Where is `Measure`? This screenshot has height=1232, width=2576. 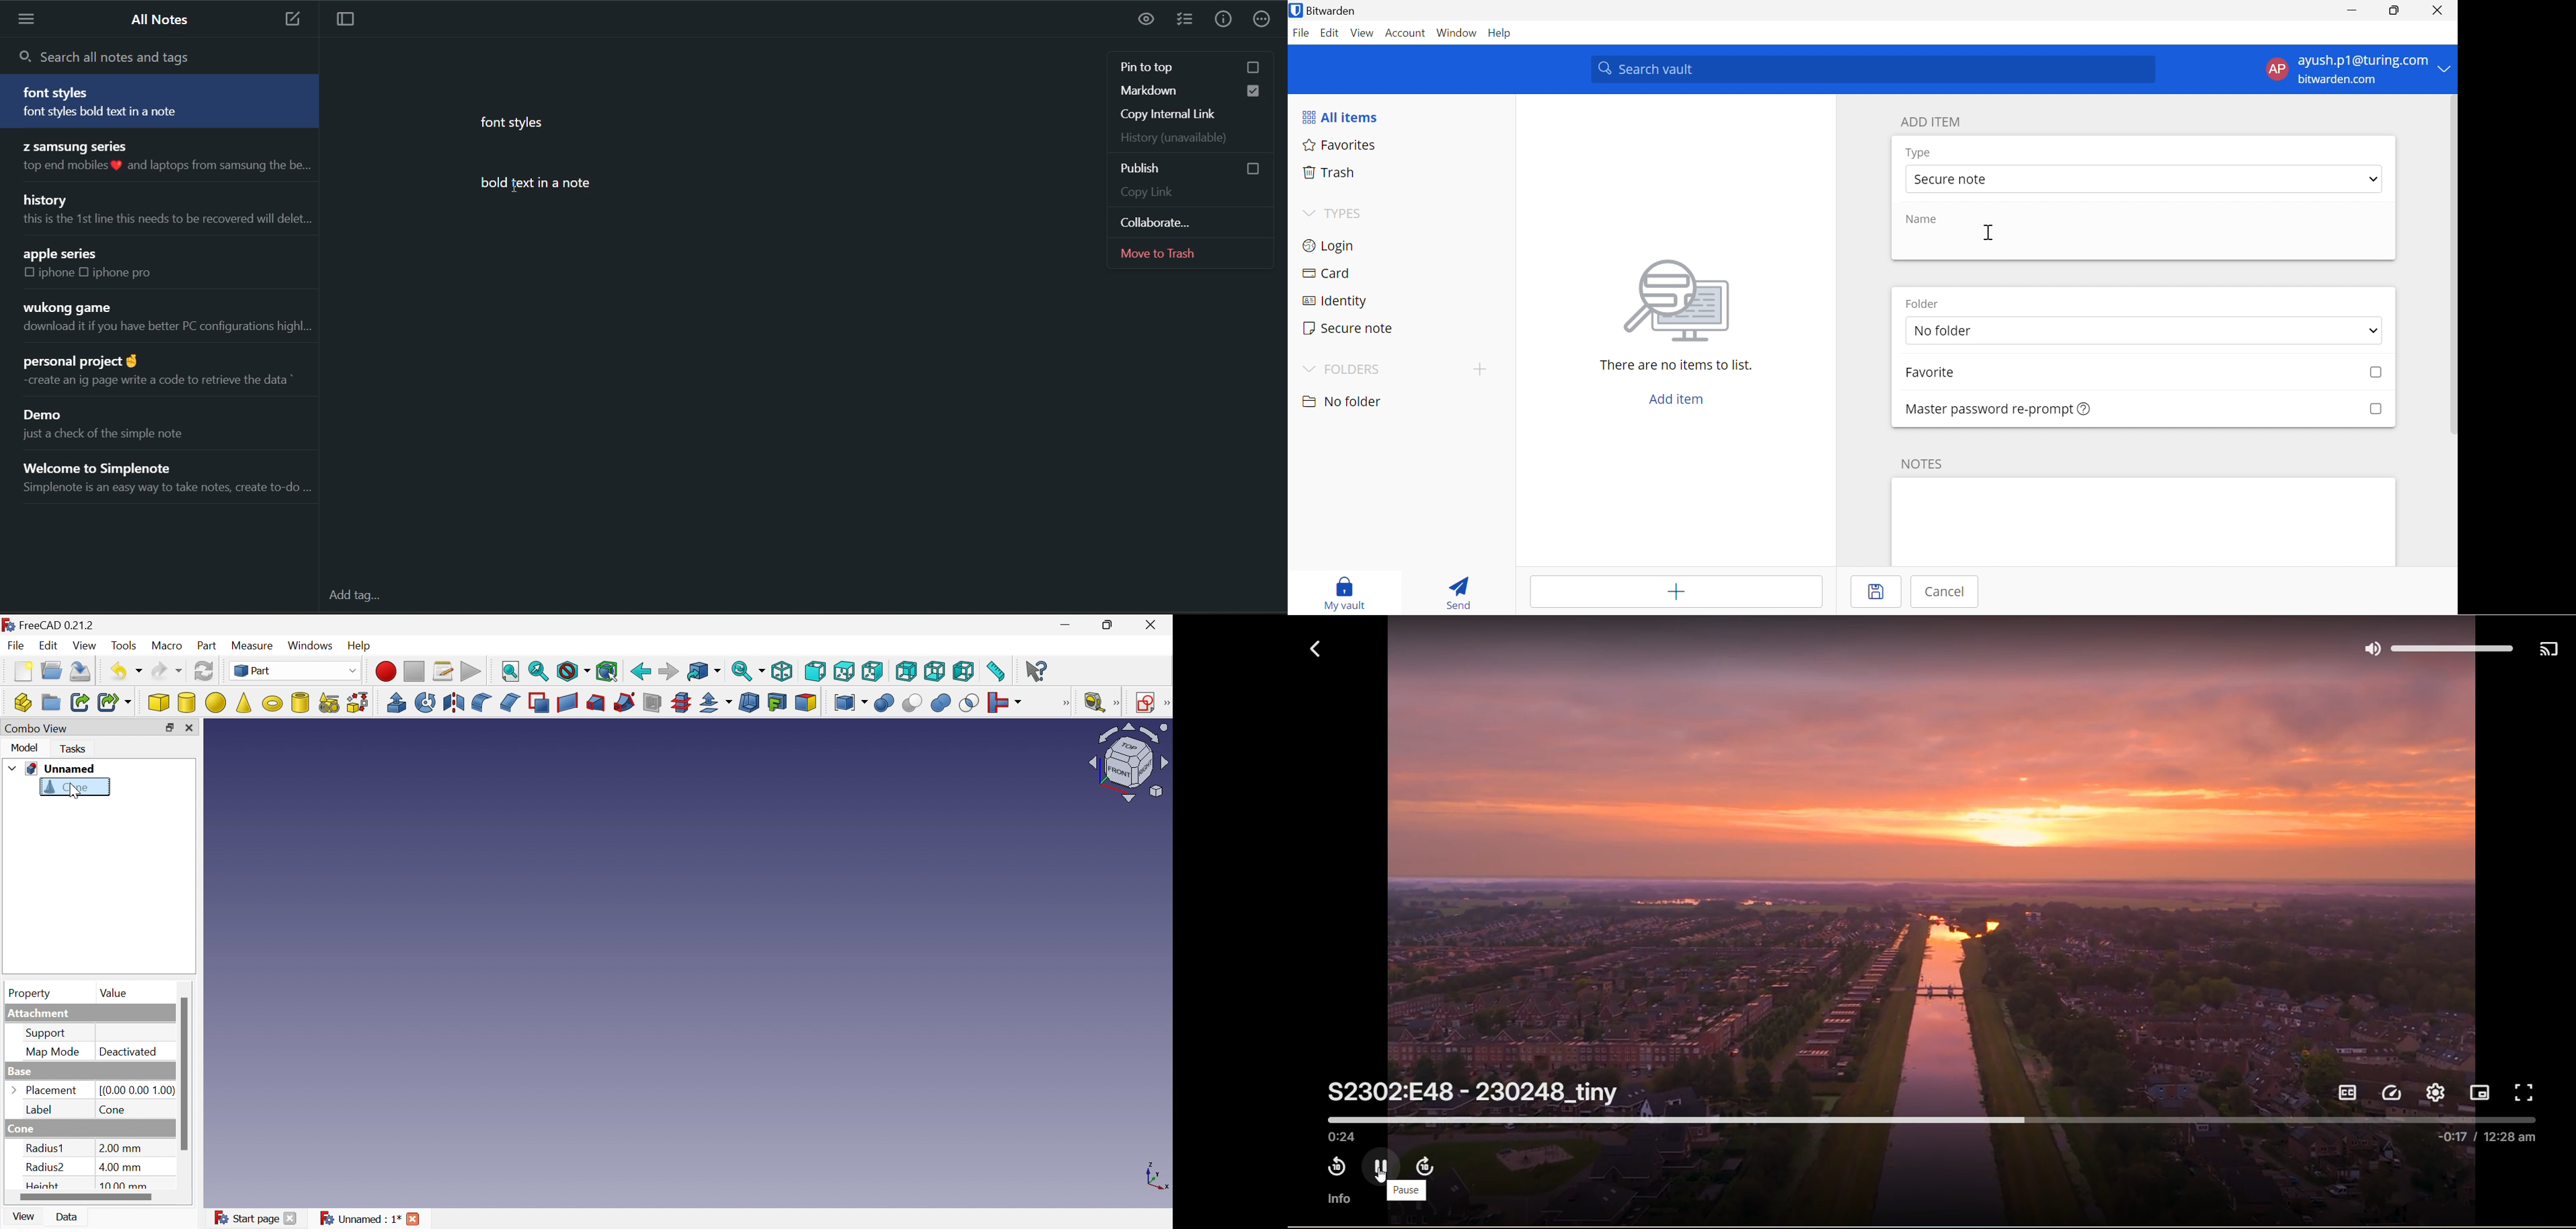 Measure is located at coordinates (252, 644).